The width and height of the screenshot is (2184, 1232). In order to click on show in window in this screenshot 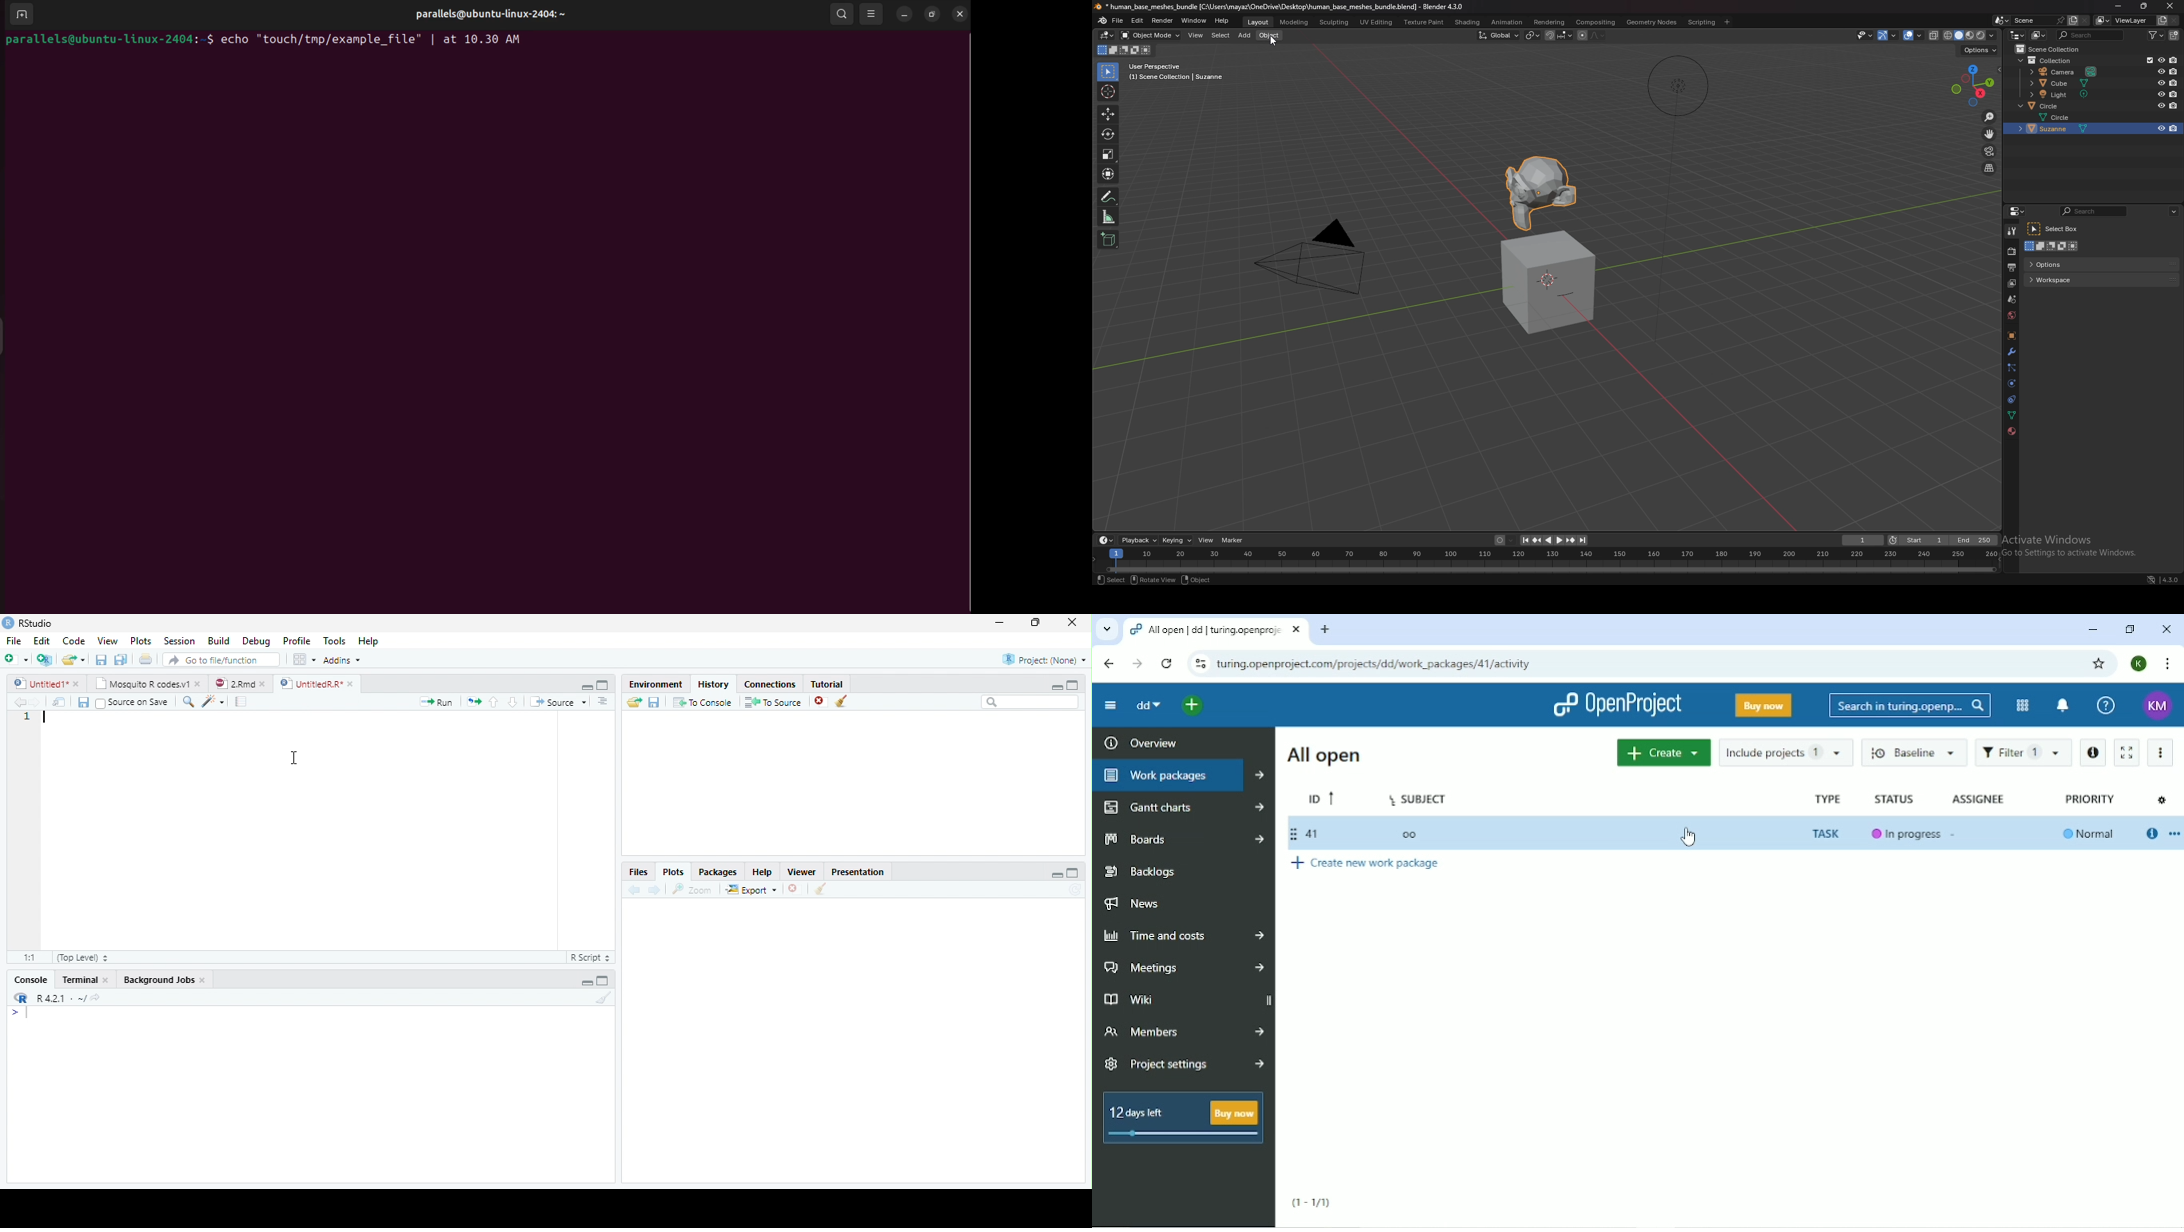, I will do `click(60, 703)`.